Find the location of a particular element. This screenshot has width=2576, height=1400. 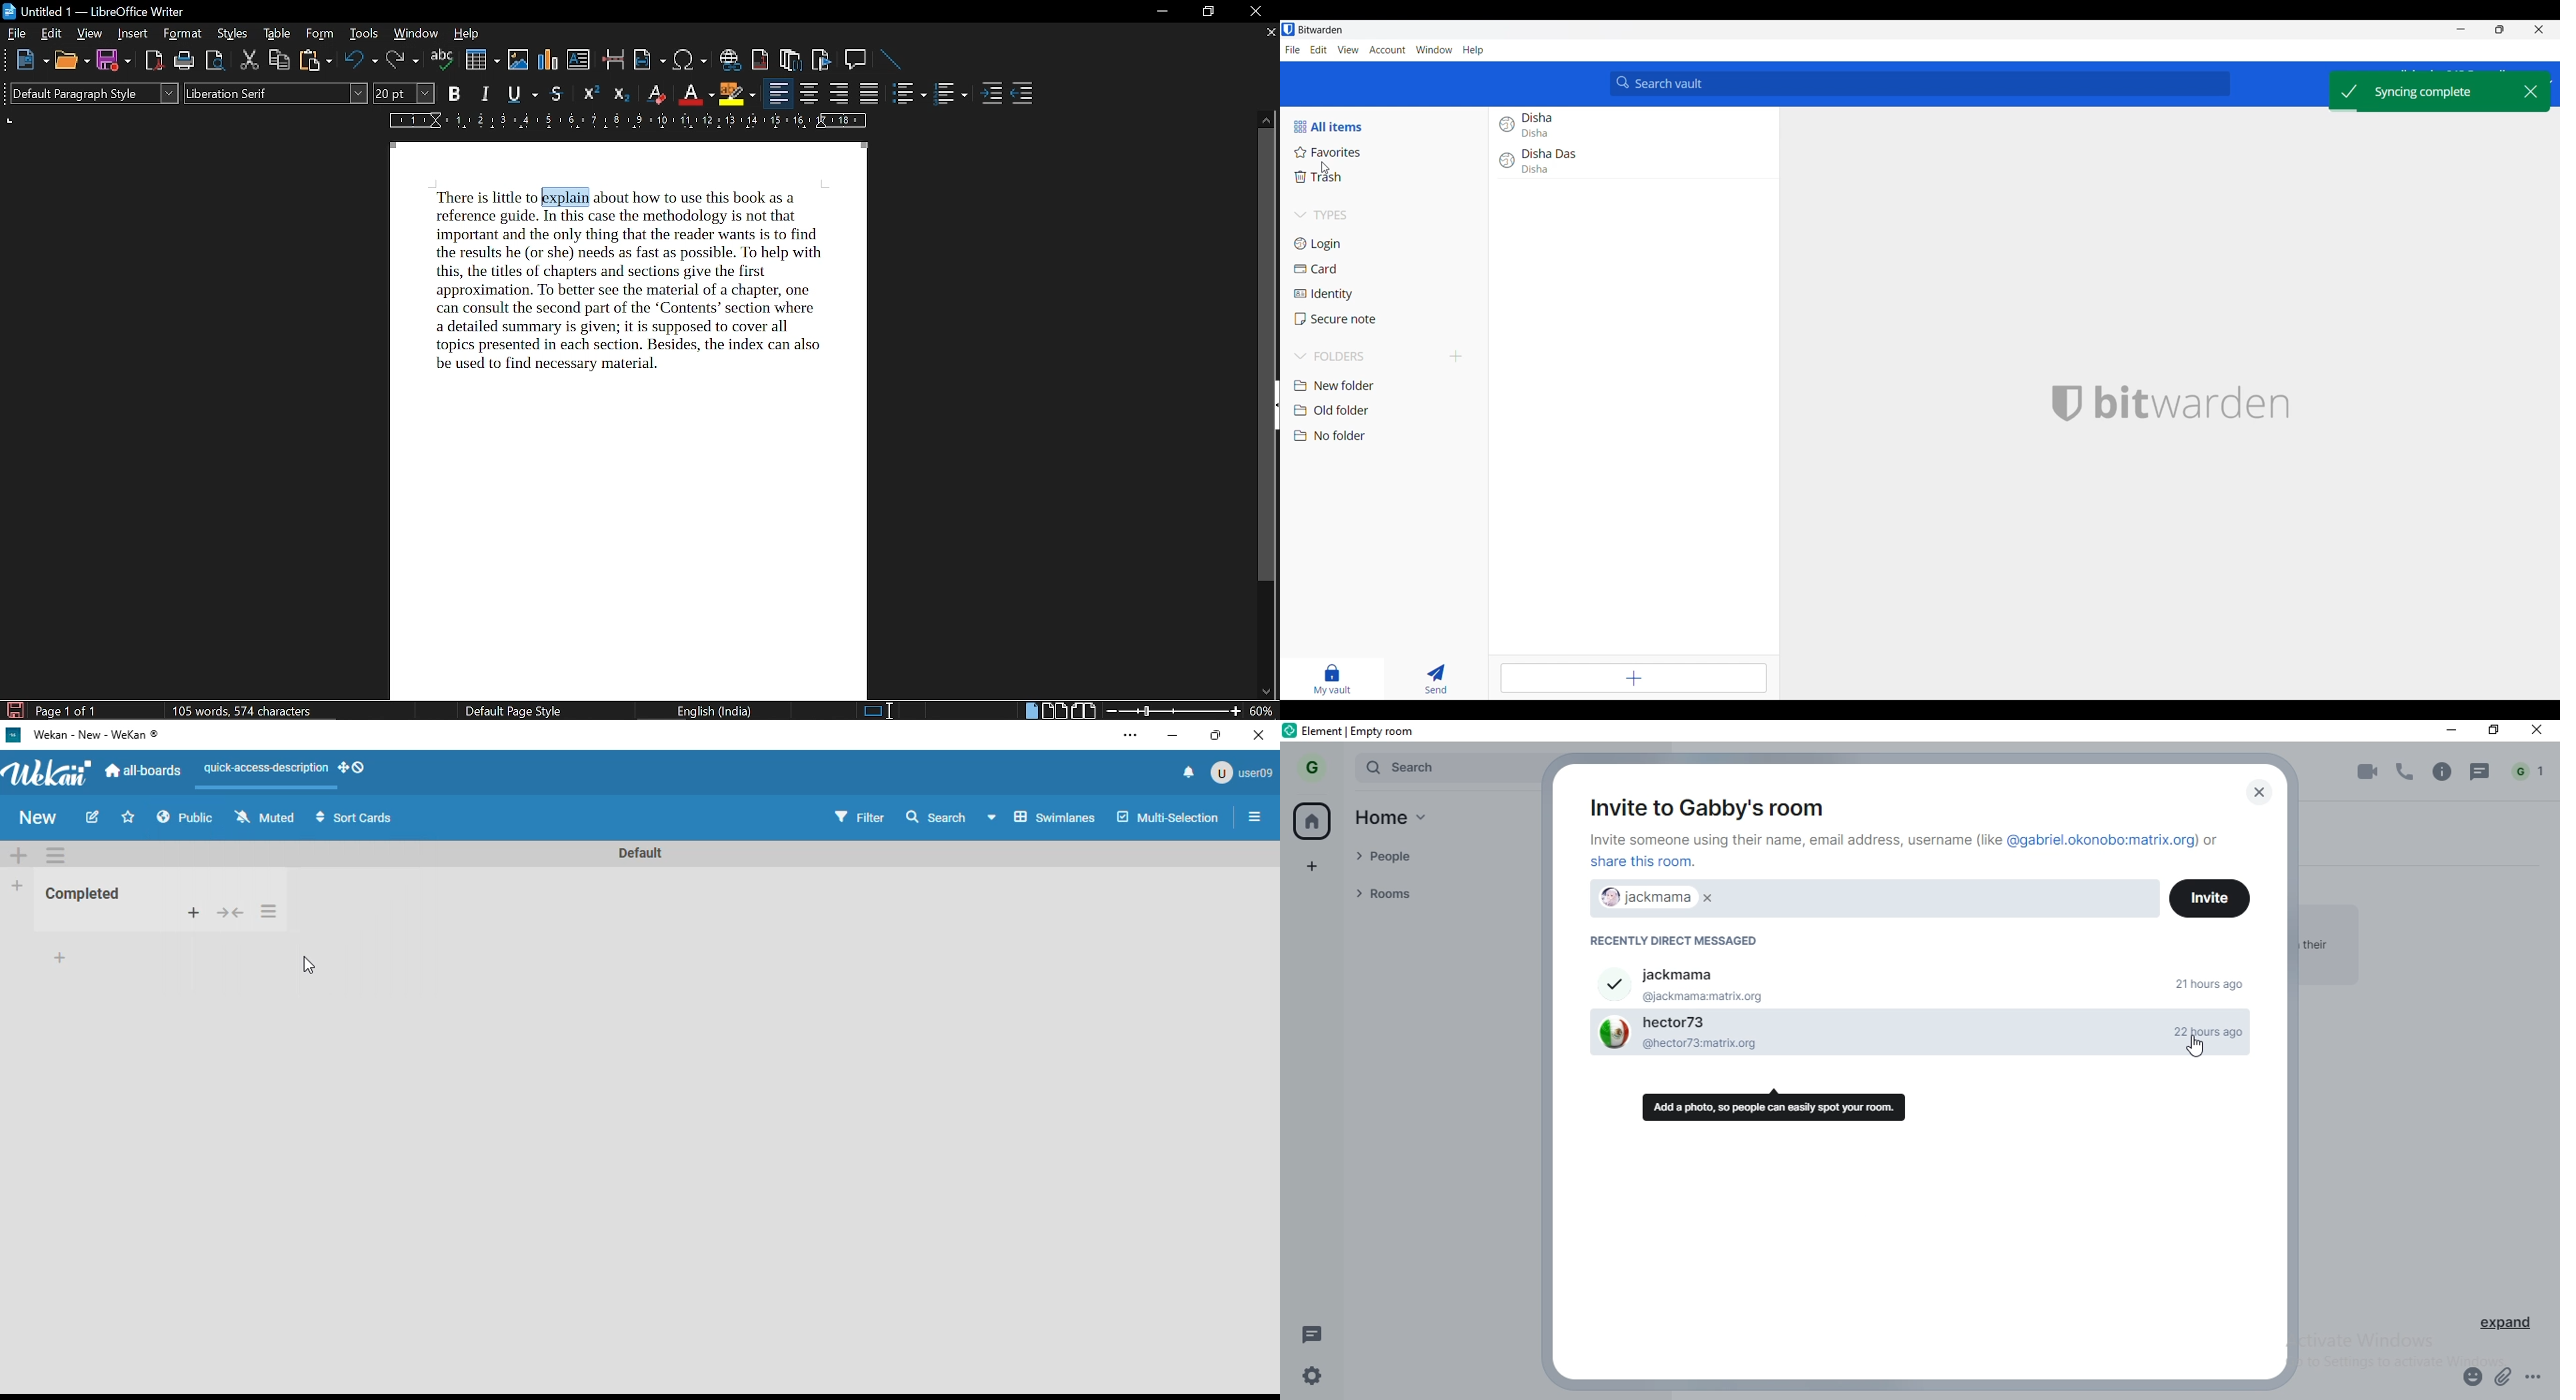

to explain is located at coordinates (563, 196).